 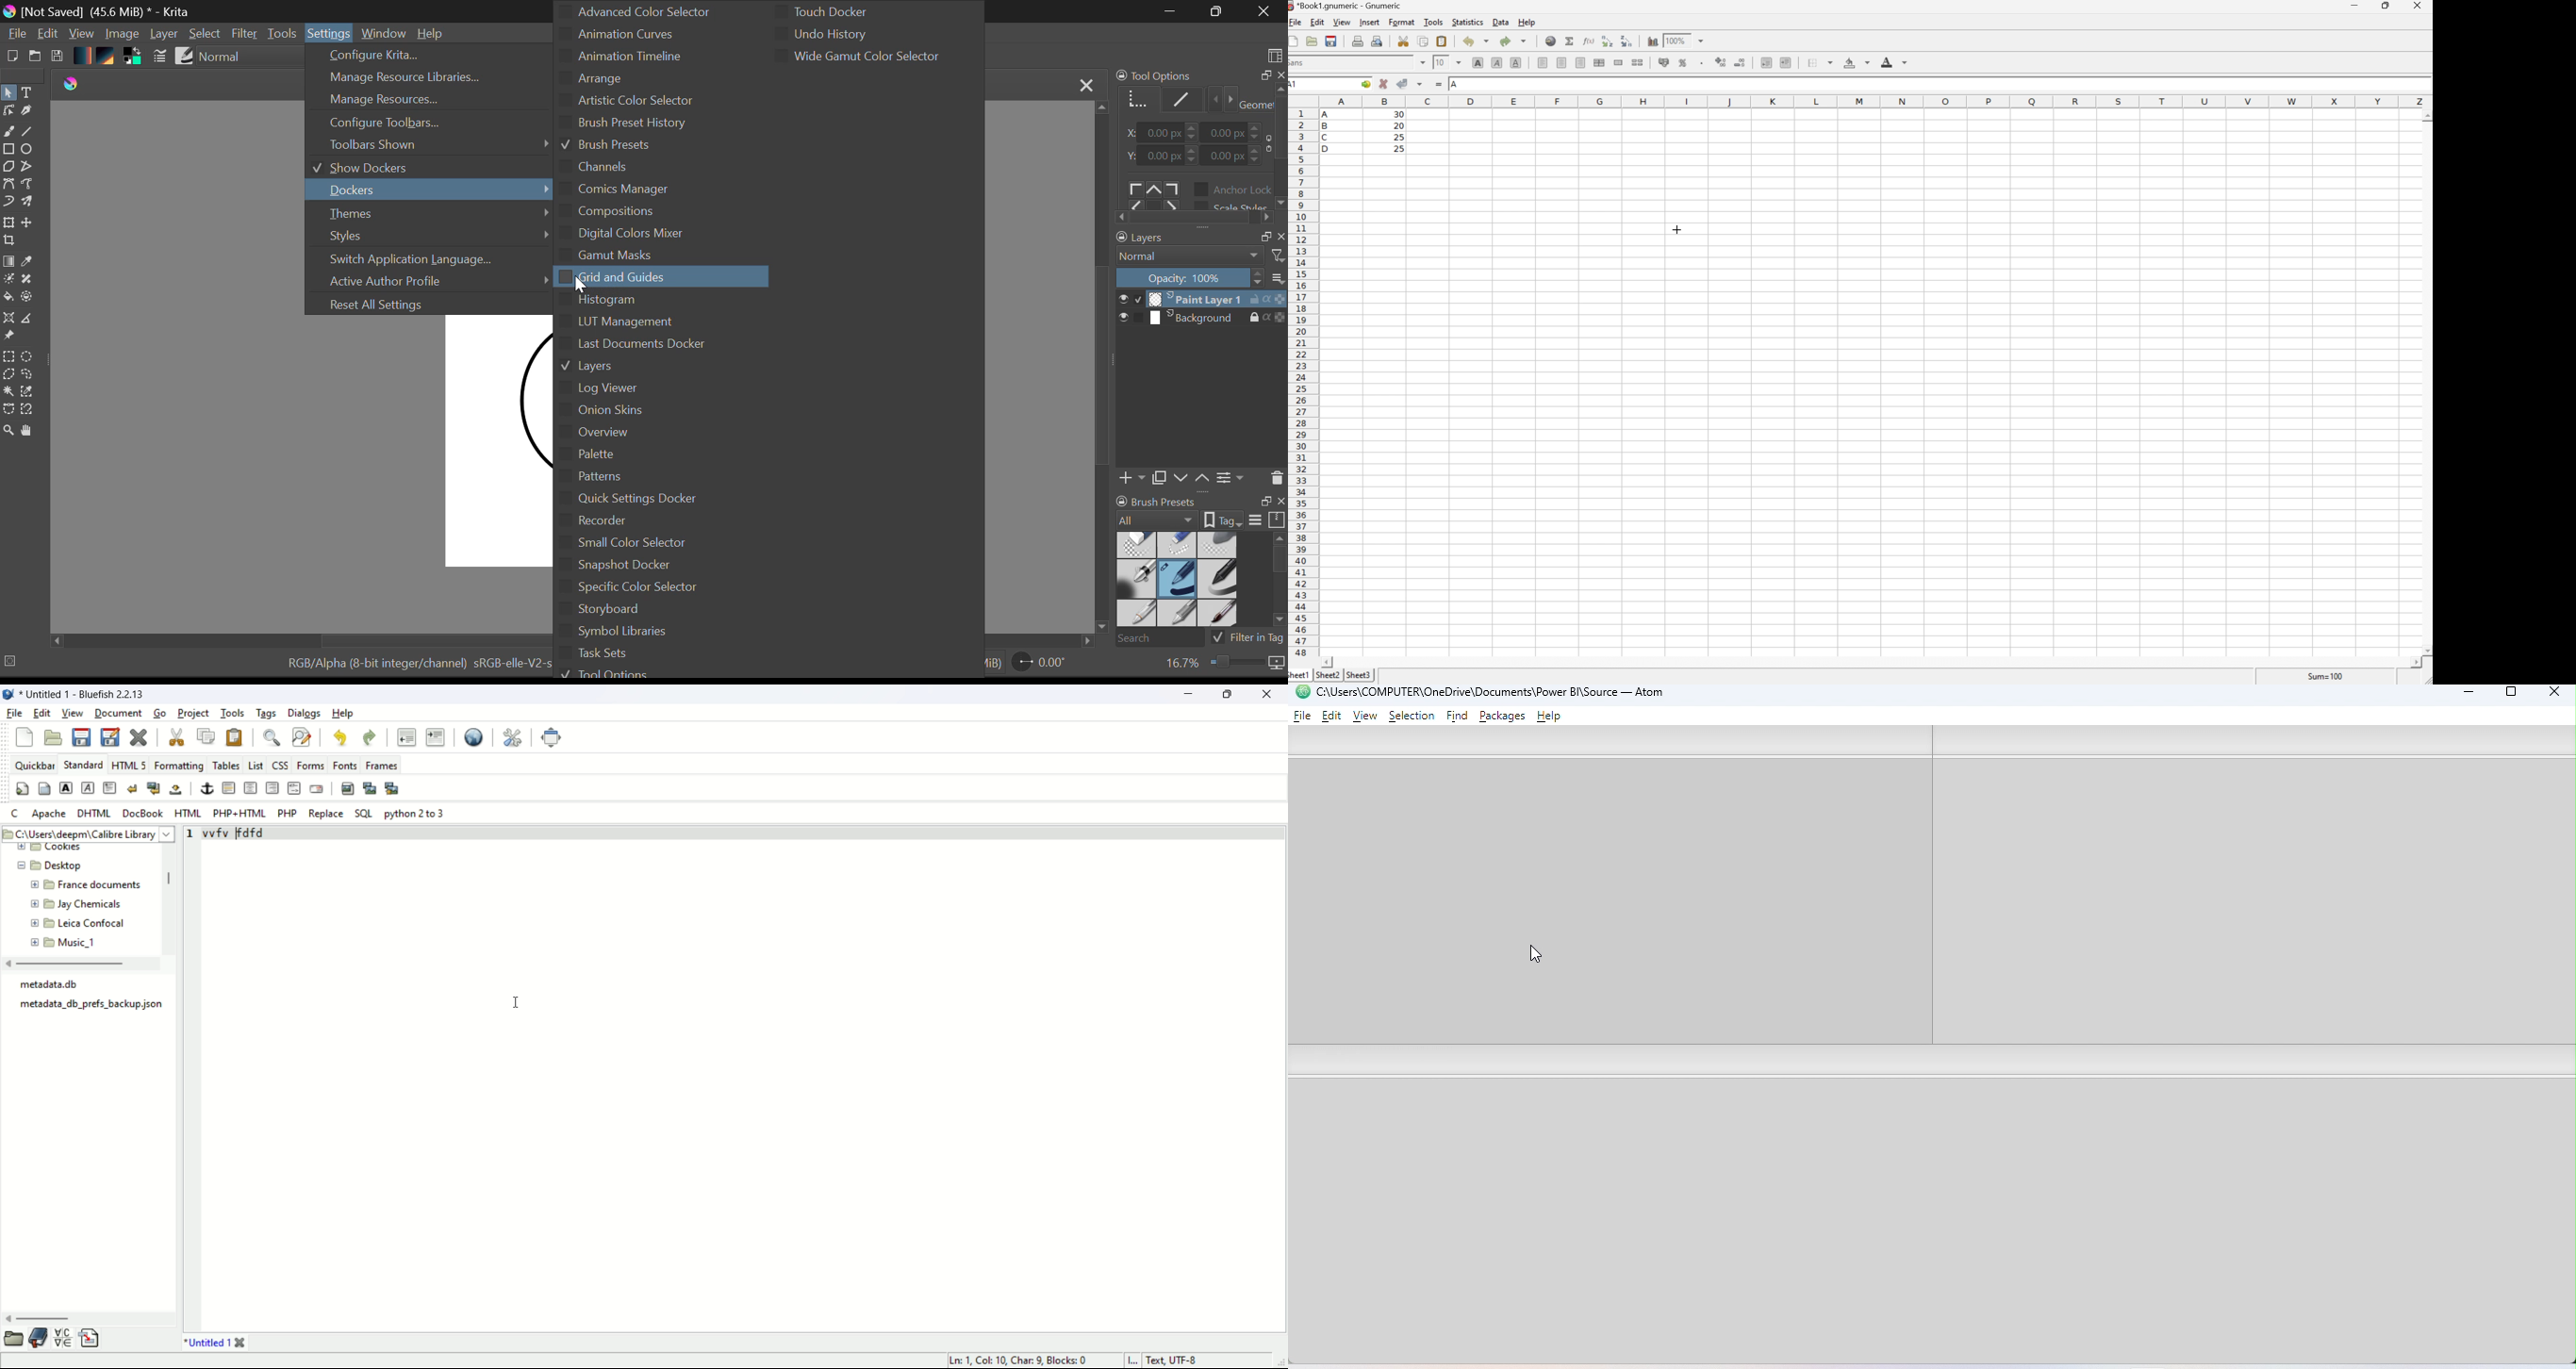 What do you see at coordinates (1468, 22) in the screenshot?
I see `Statistics` at bounding box center [1468, 22].